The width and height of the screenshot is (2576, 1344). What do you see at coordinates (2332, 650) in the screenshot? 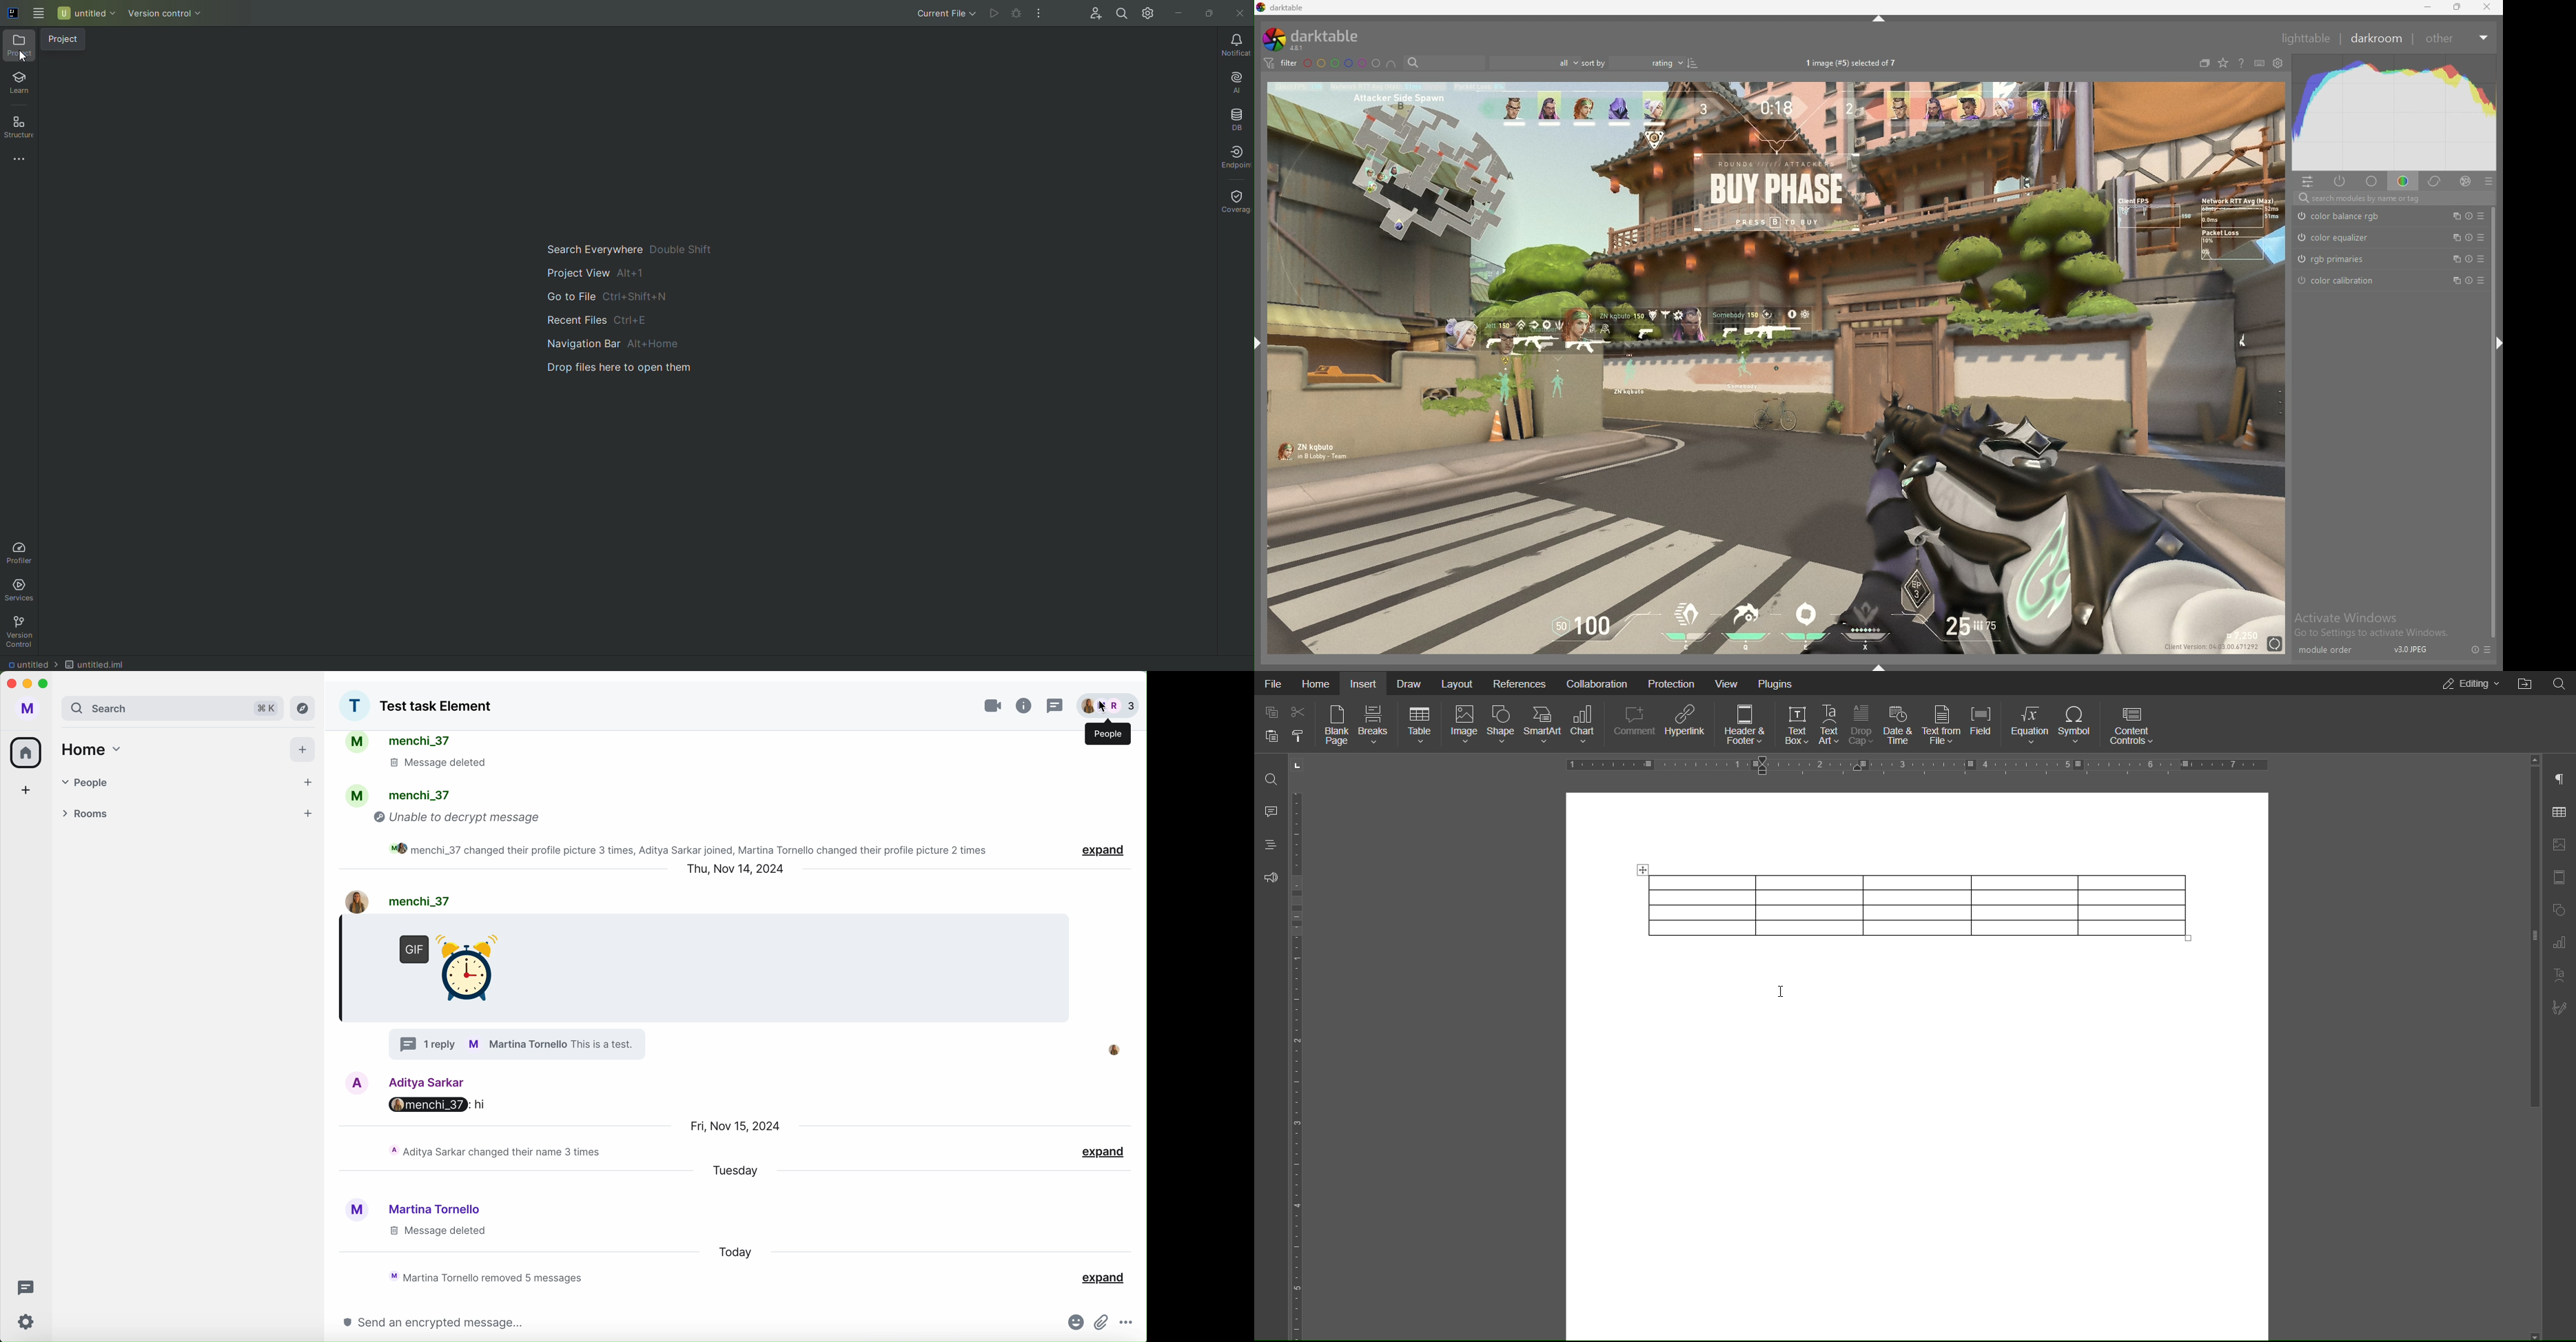
I see `module order` at bounding box center [2332, 650].